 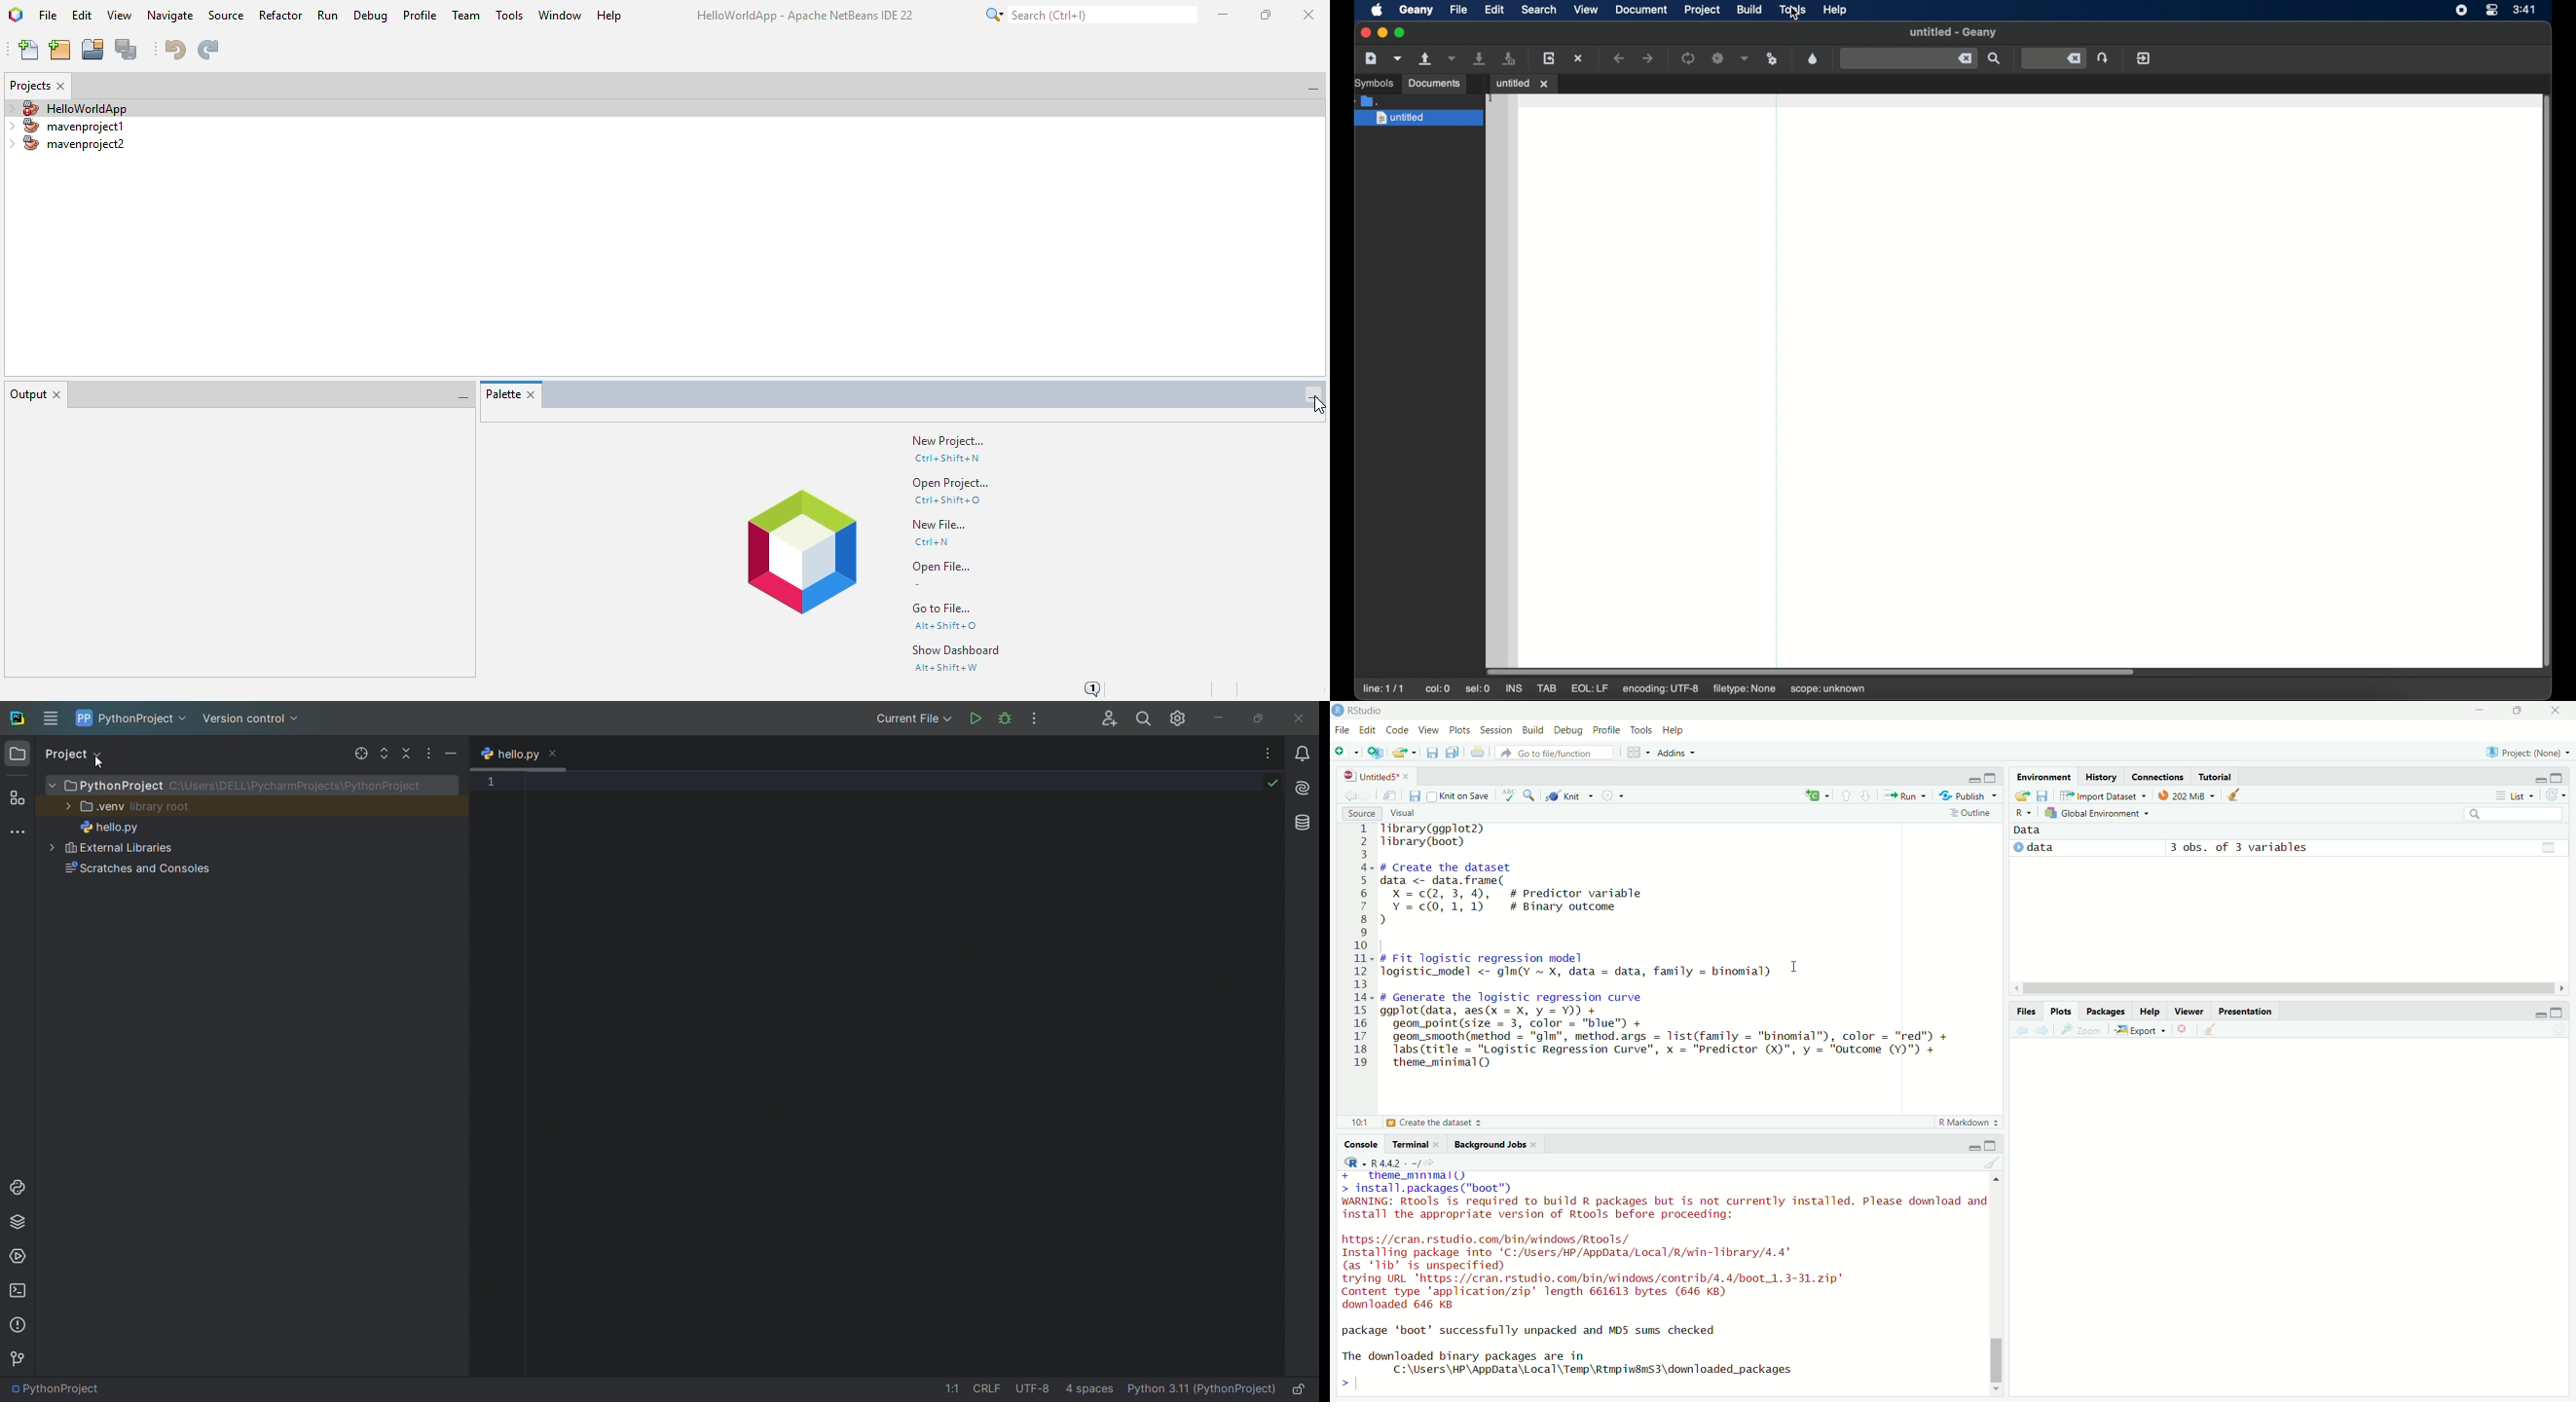 What do you see at coordinates (1867, 796) in the screenshot?
I see `Go to next section/chunk` at bounding box center [1867, 796].